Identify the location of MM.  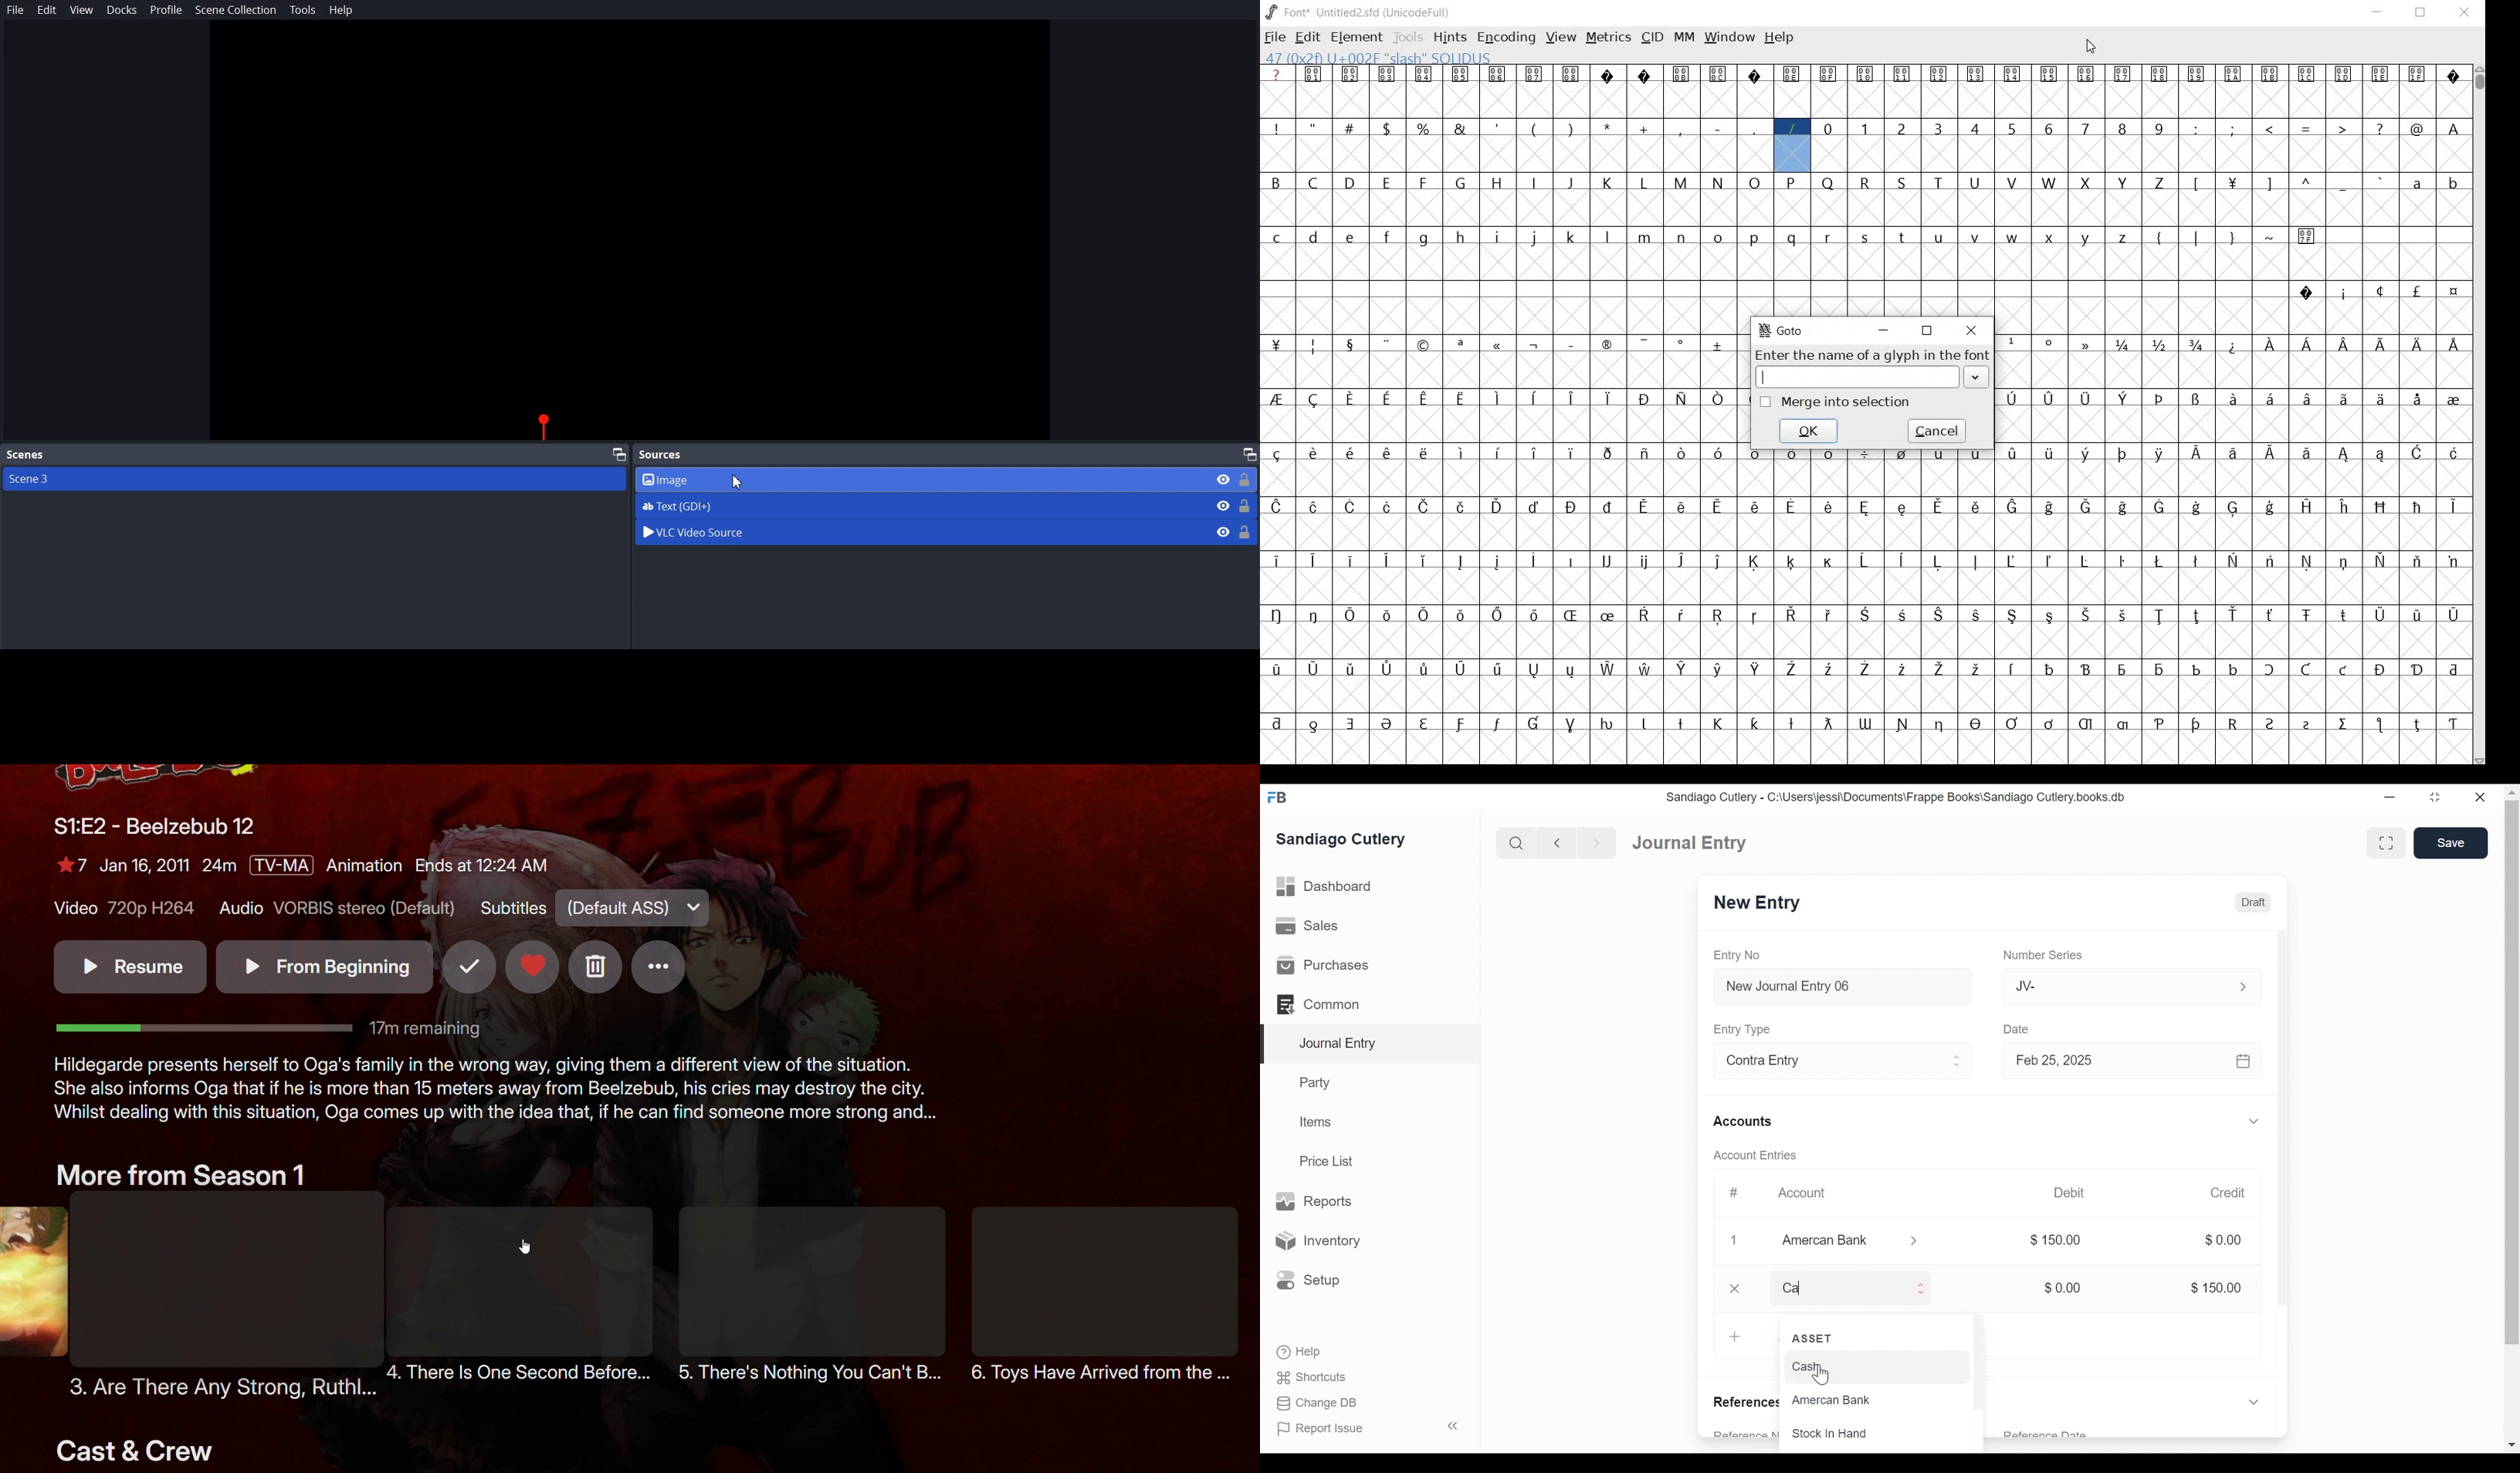
(1683, 37).